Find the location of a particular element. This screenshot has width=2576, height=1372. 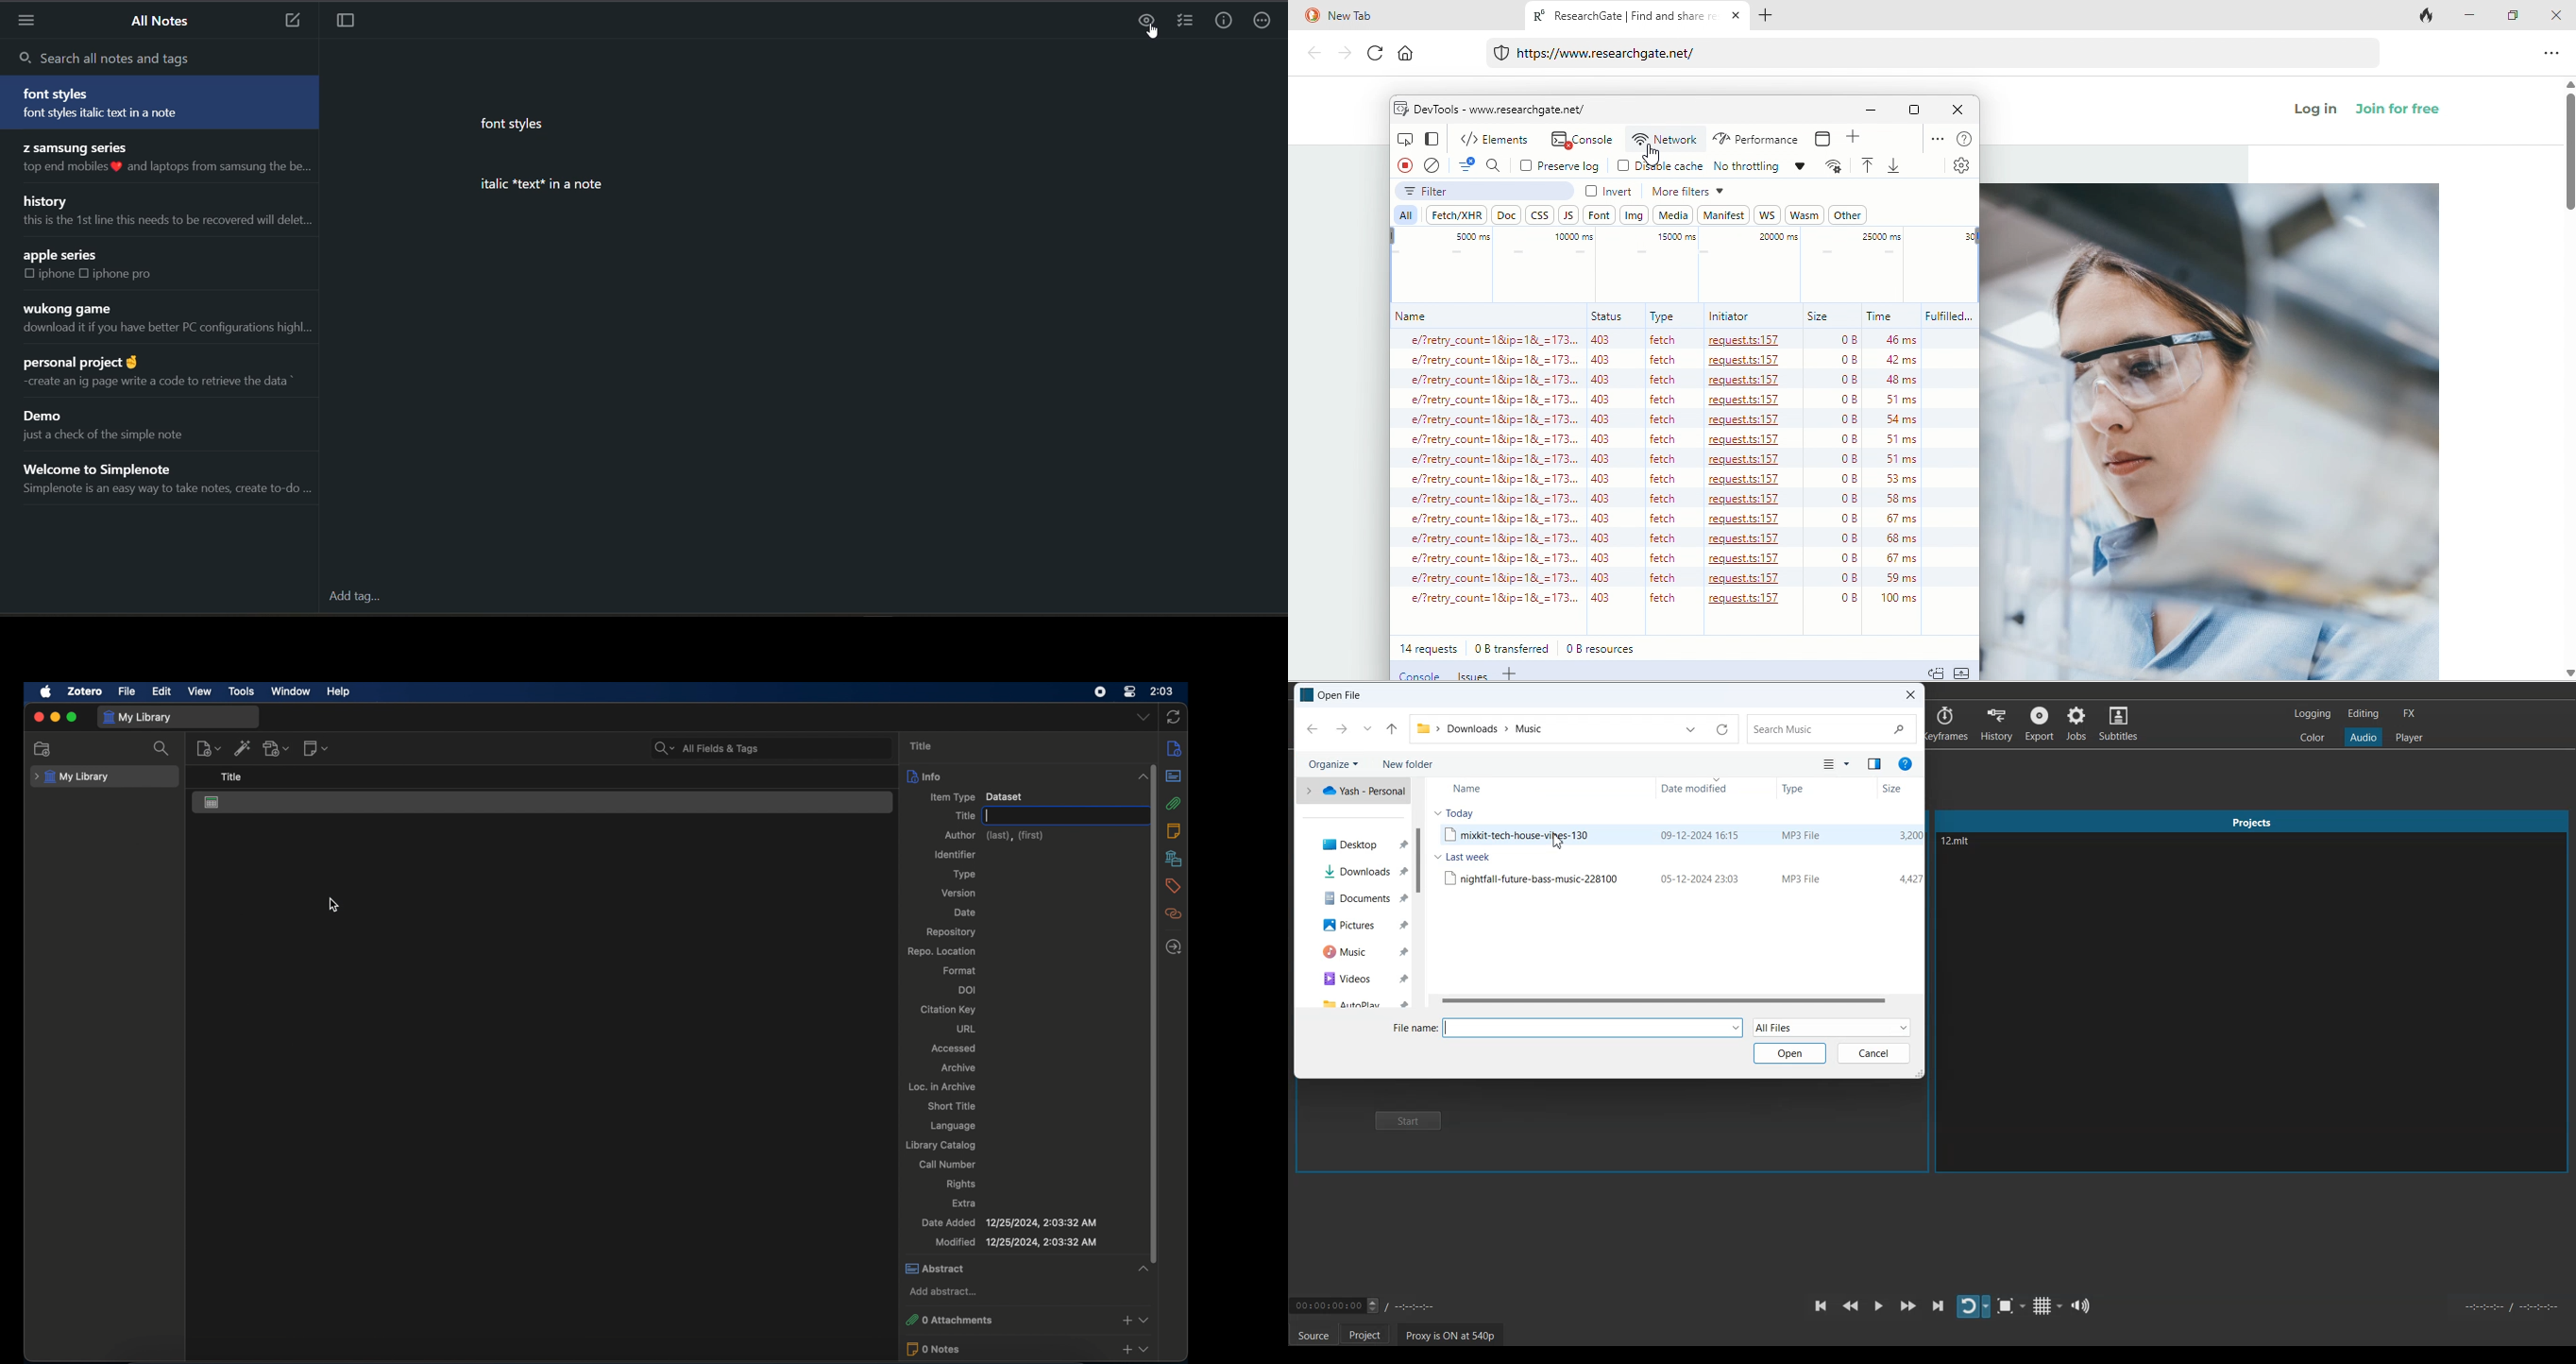

related is located at coordinates (1174, 914).